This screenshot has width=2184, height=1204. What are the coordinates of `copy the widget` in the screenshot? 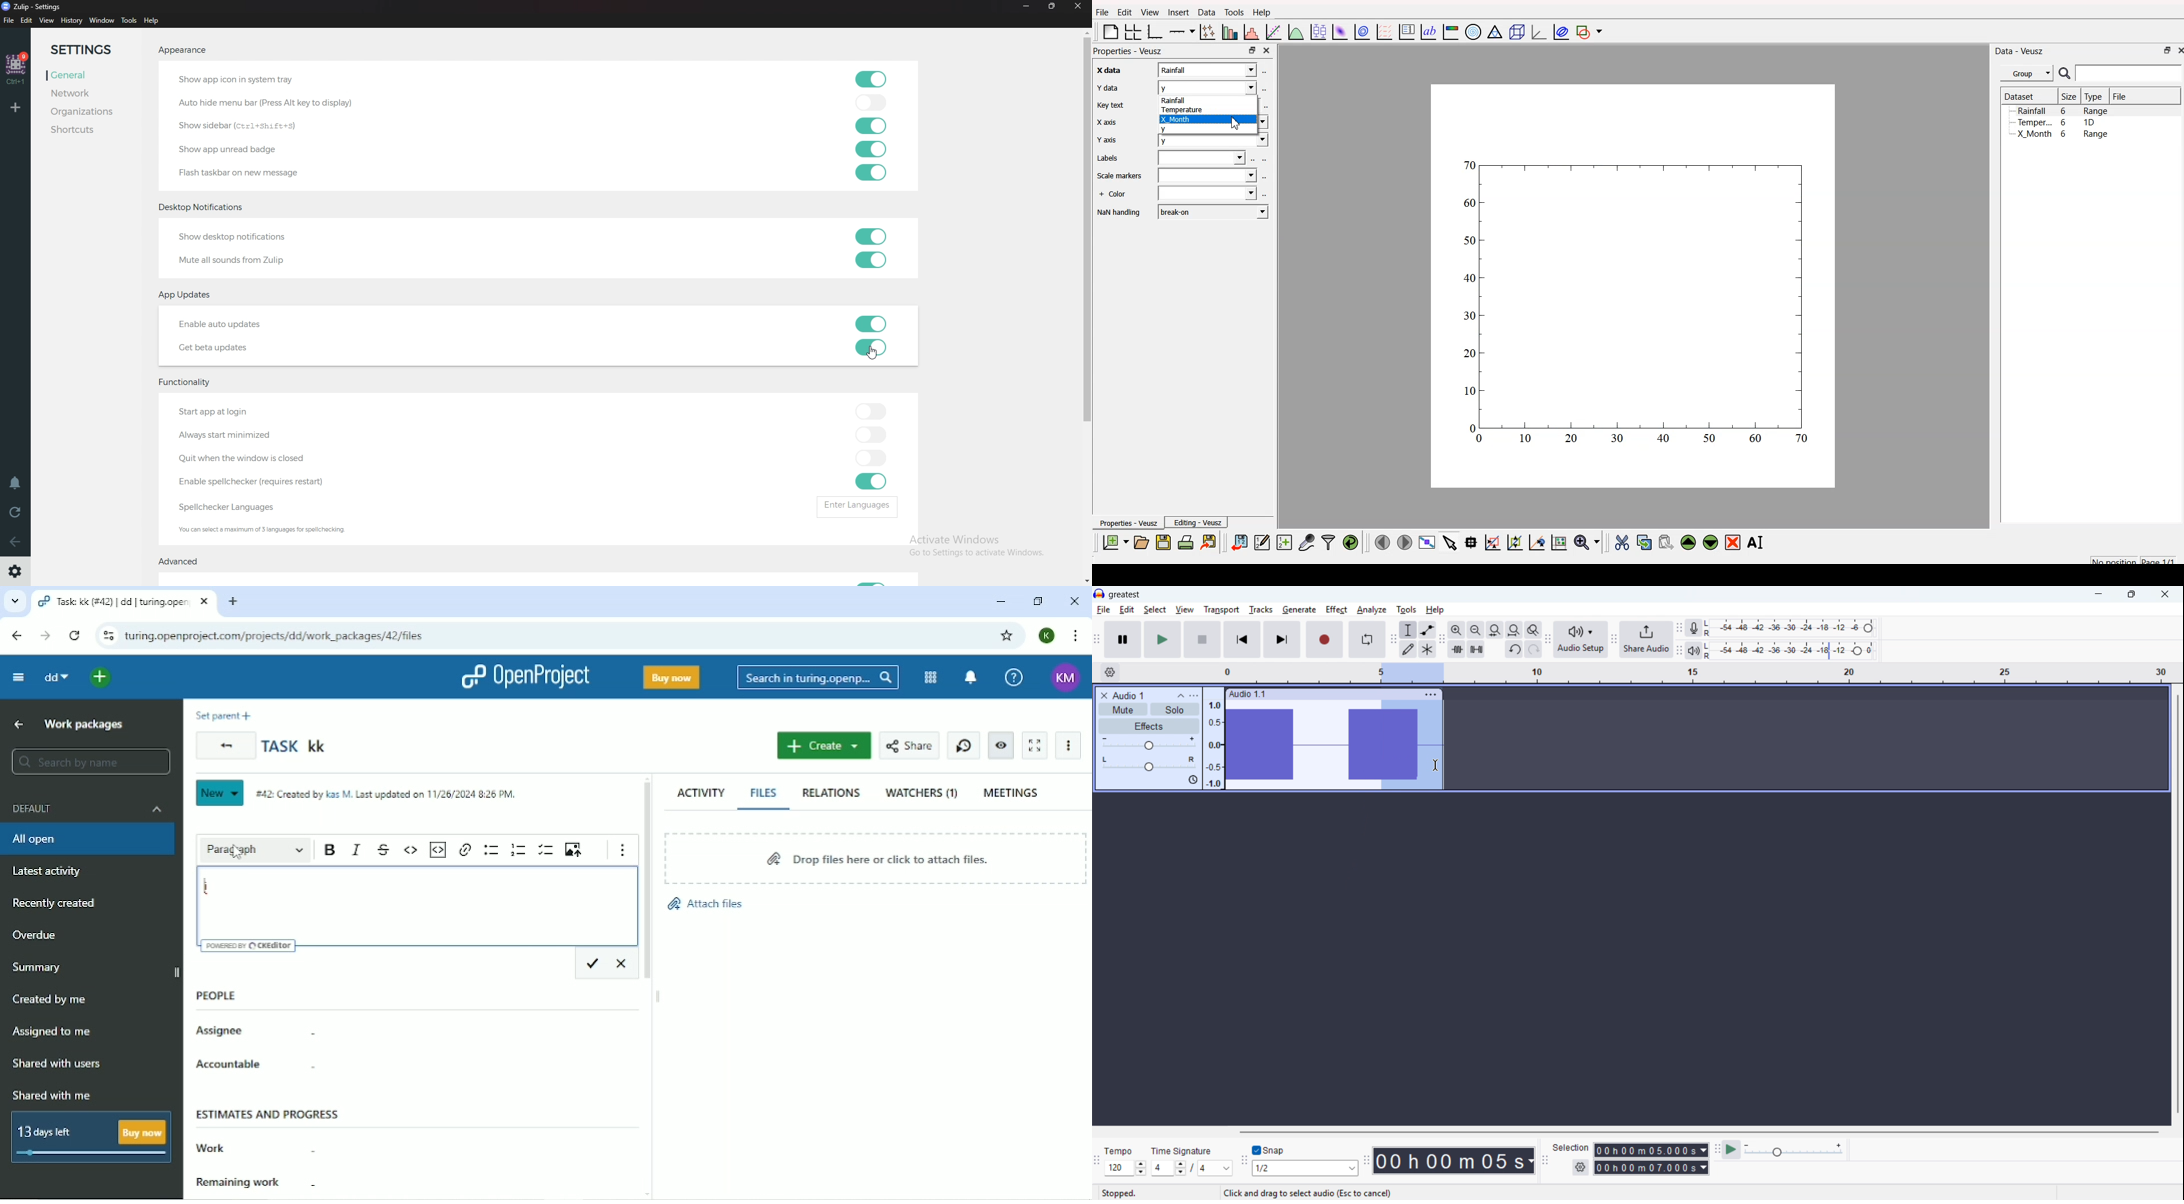 It's located at (1644, 541).